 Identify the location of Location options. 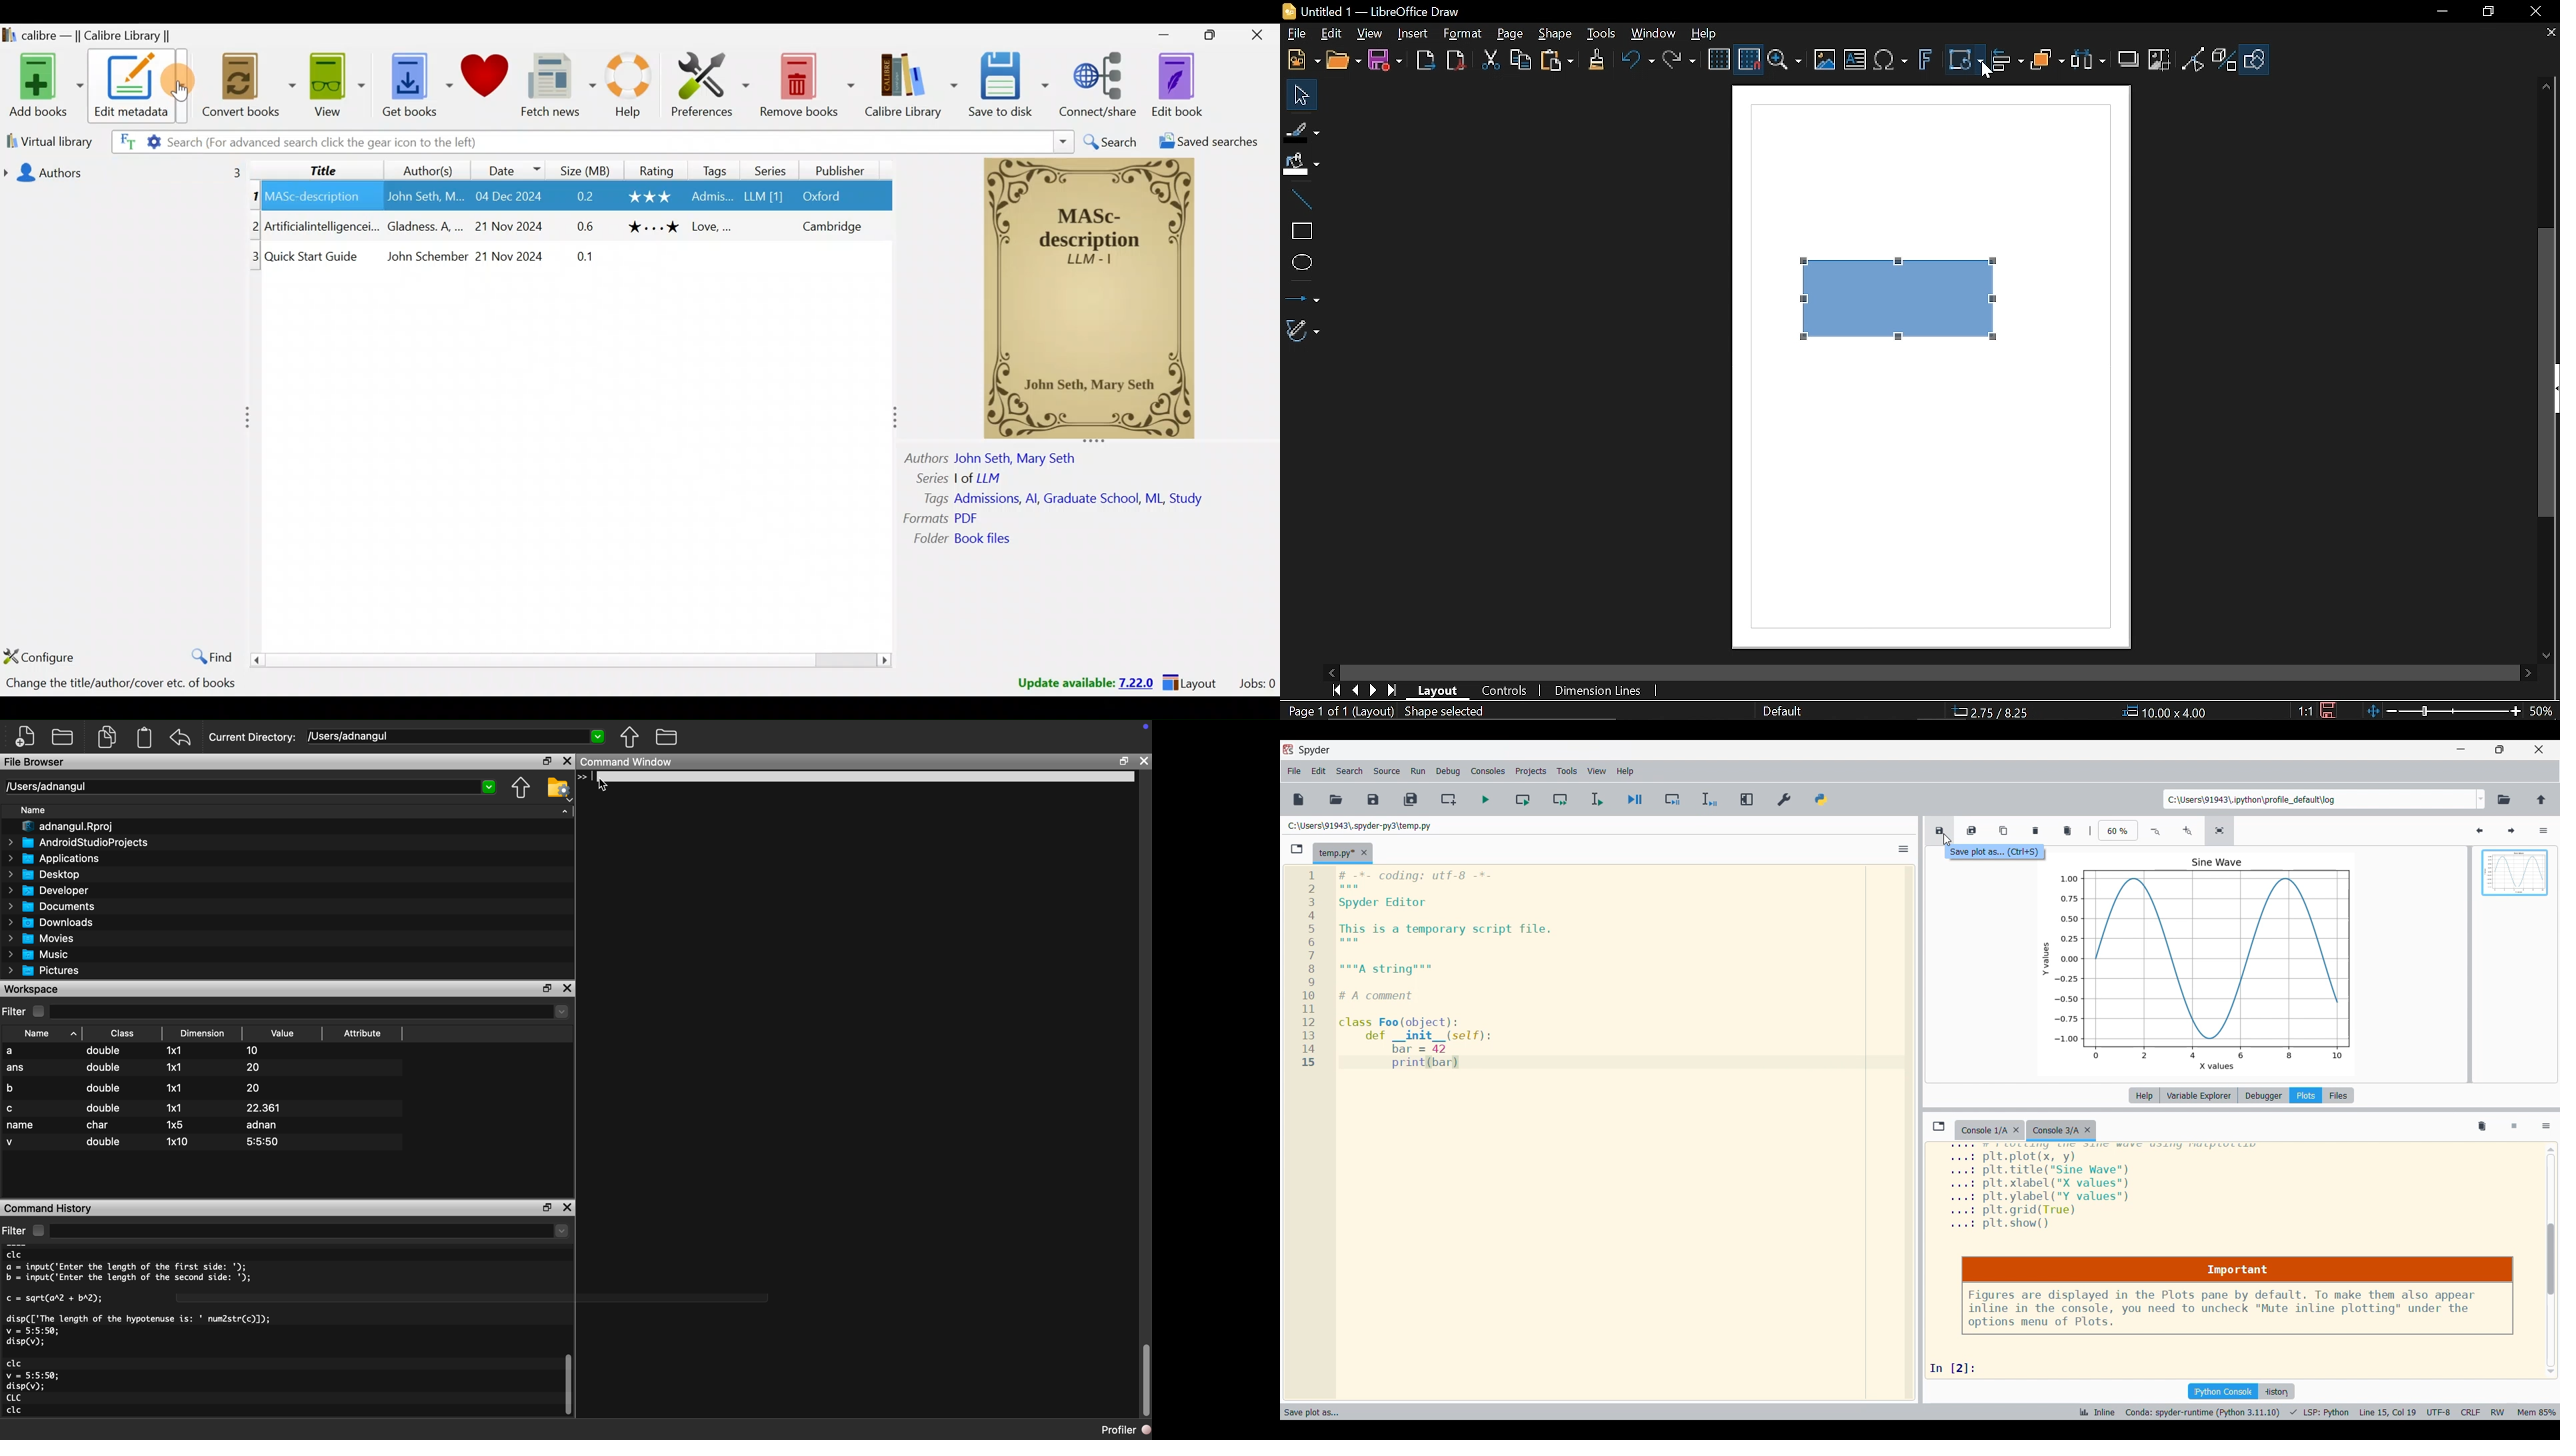
(2481, 799).